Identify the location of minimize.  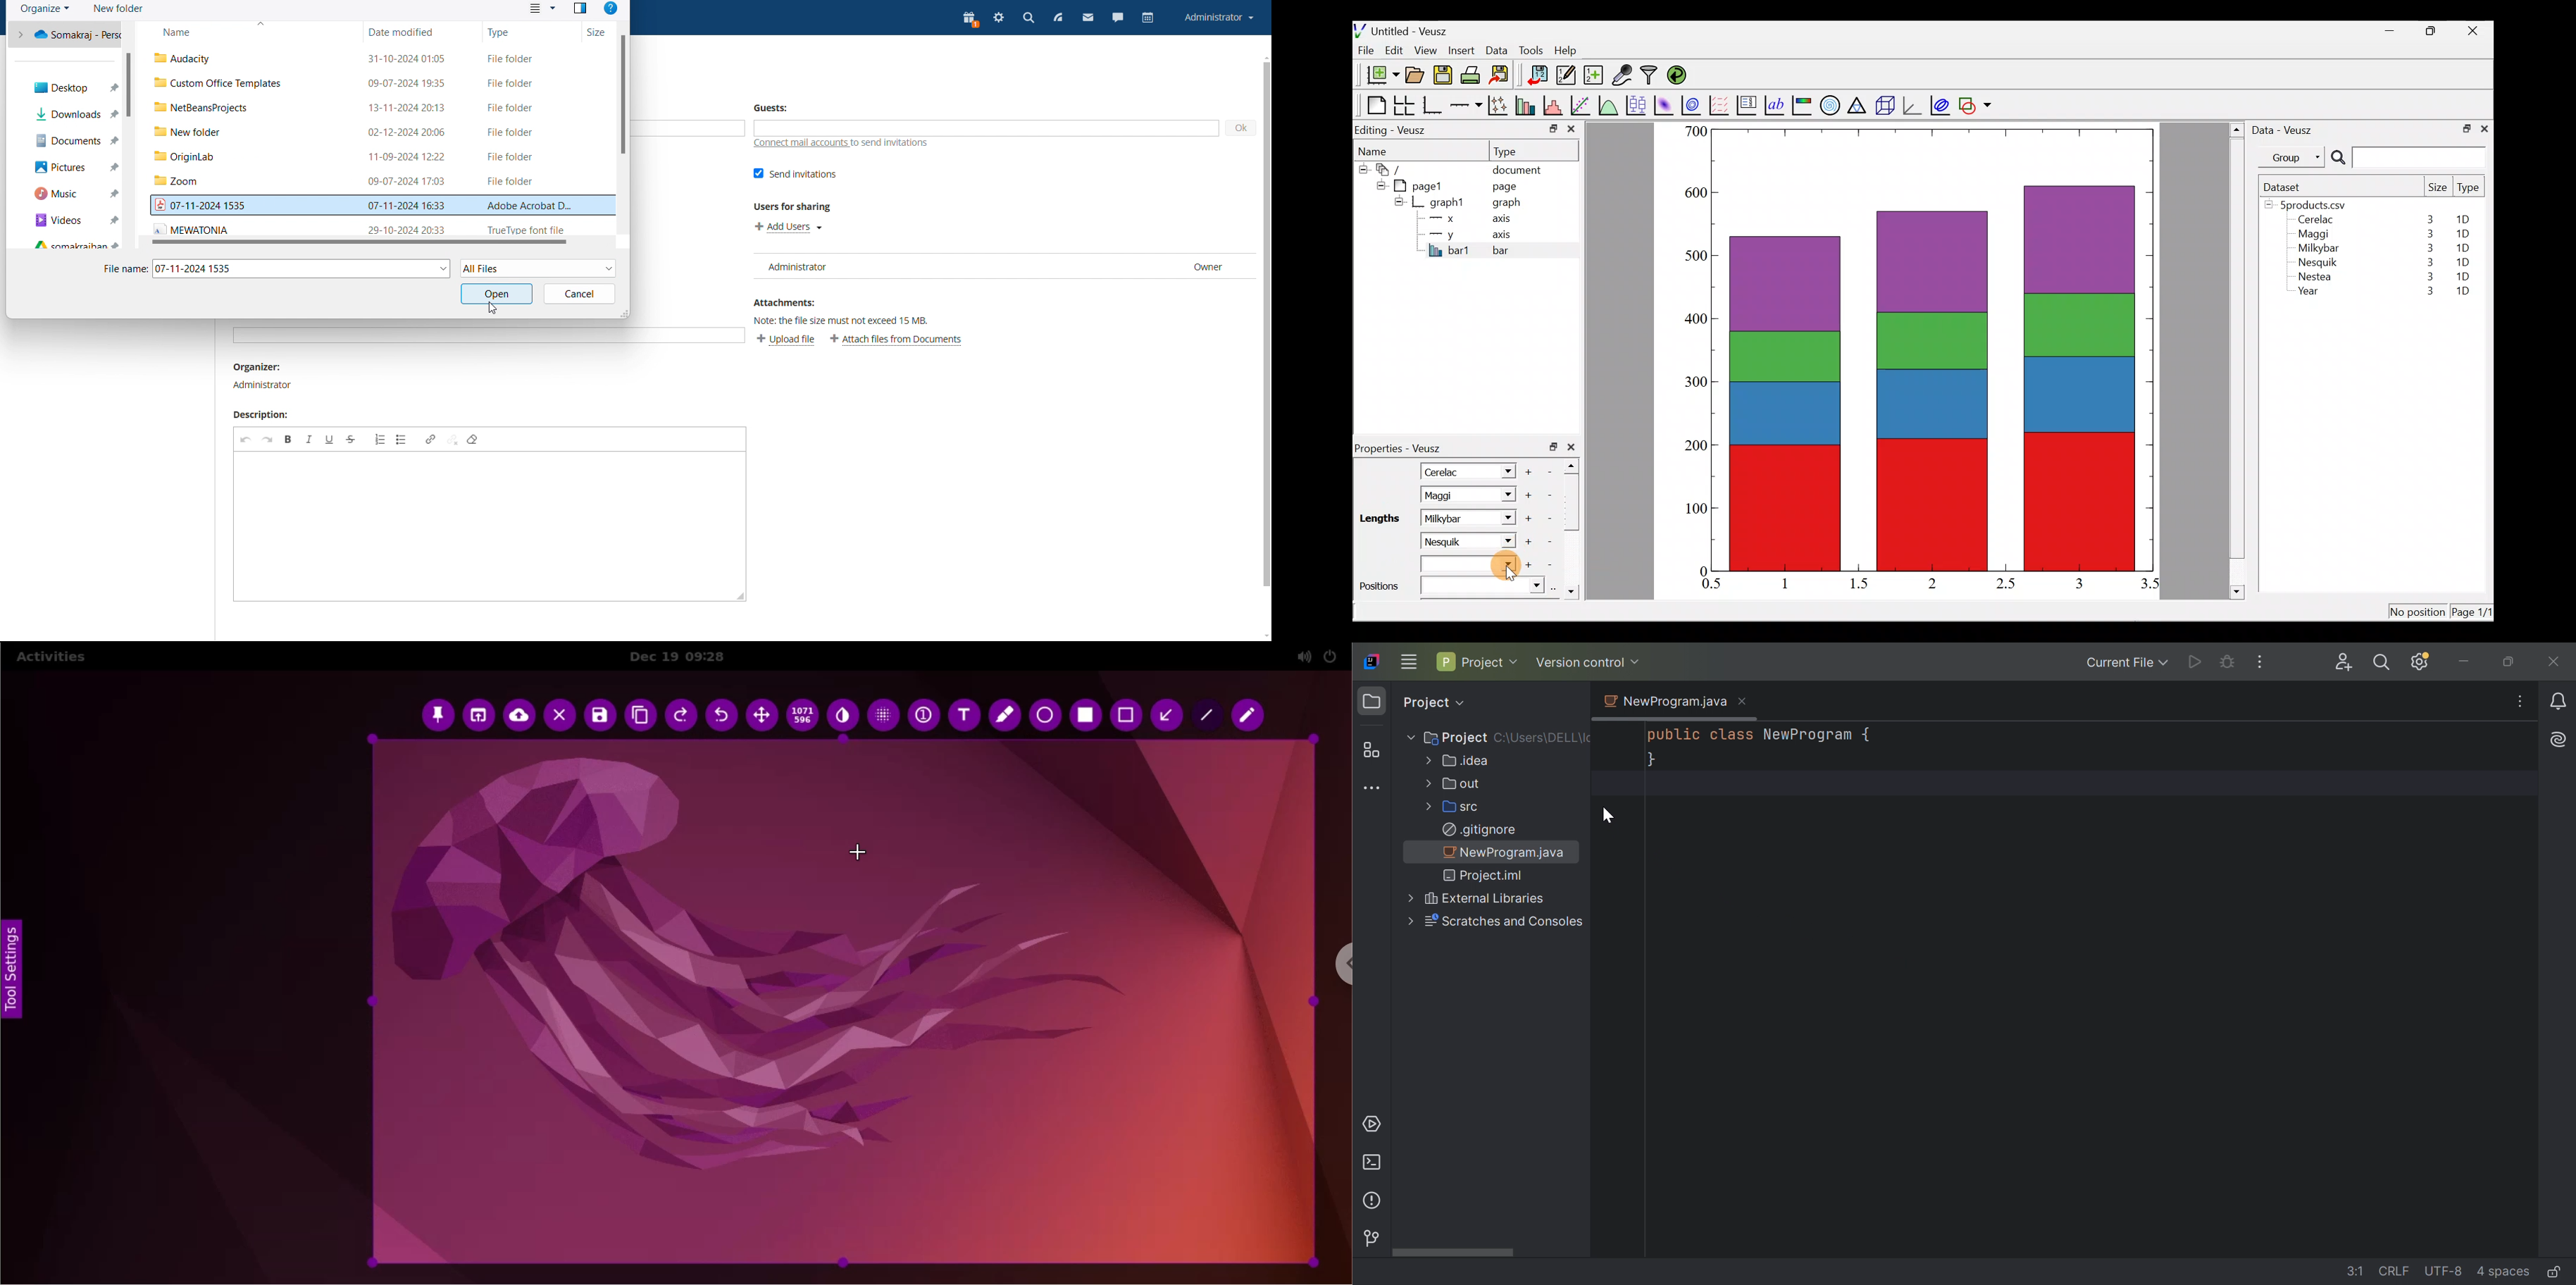
(1552, 128).